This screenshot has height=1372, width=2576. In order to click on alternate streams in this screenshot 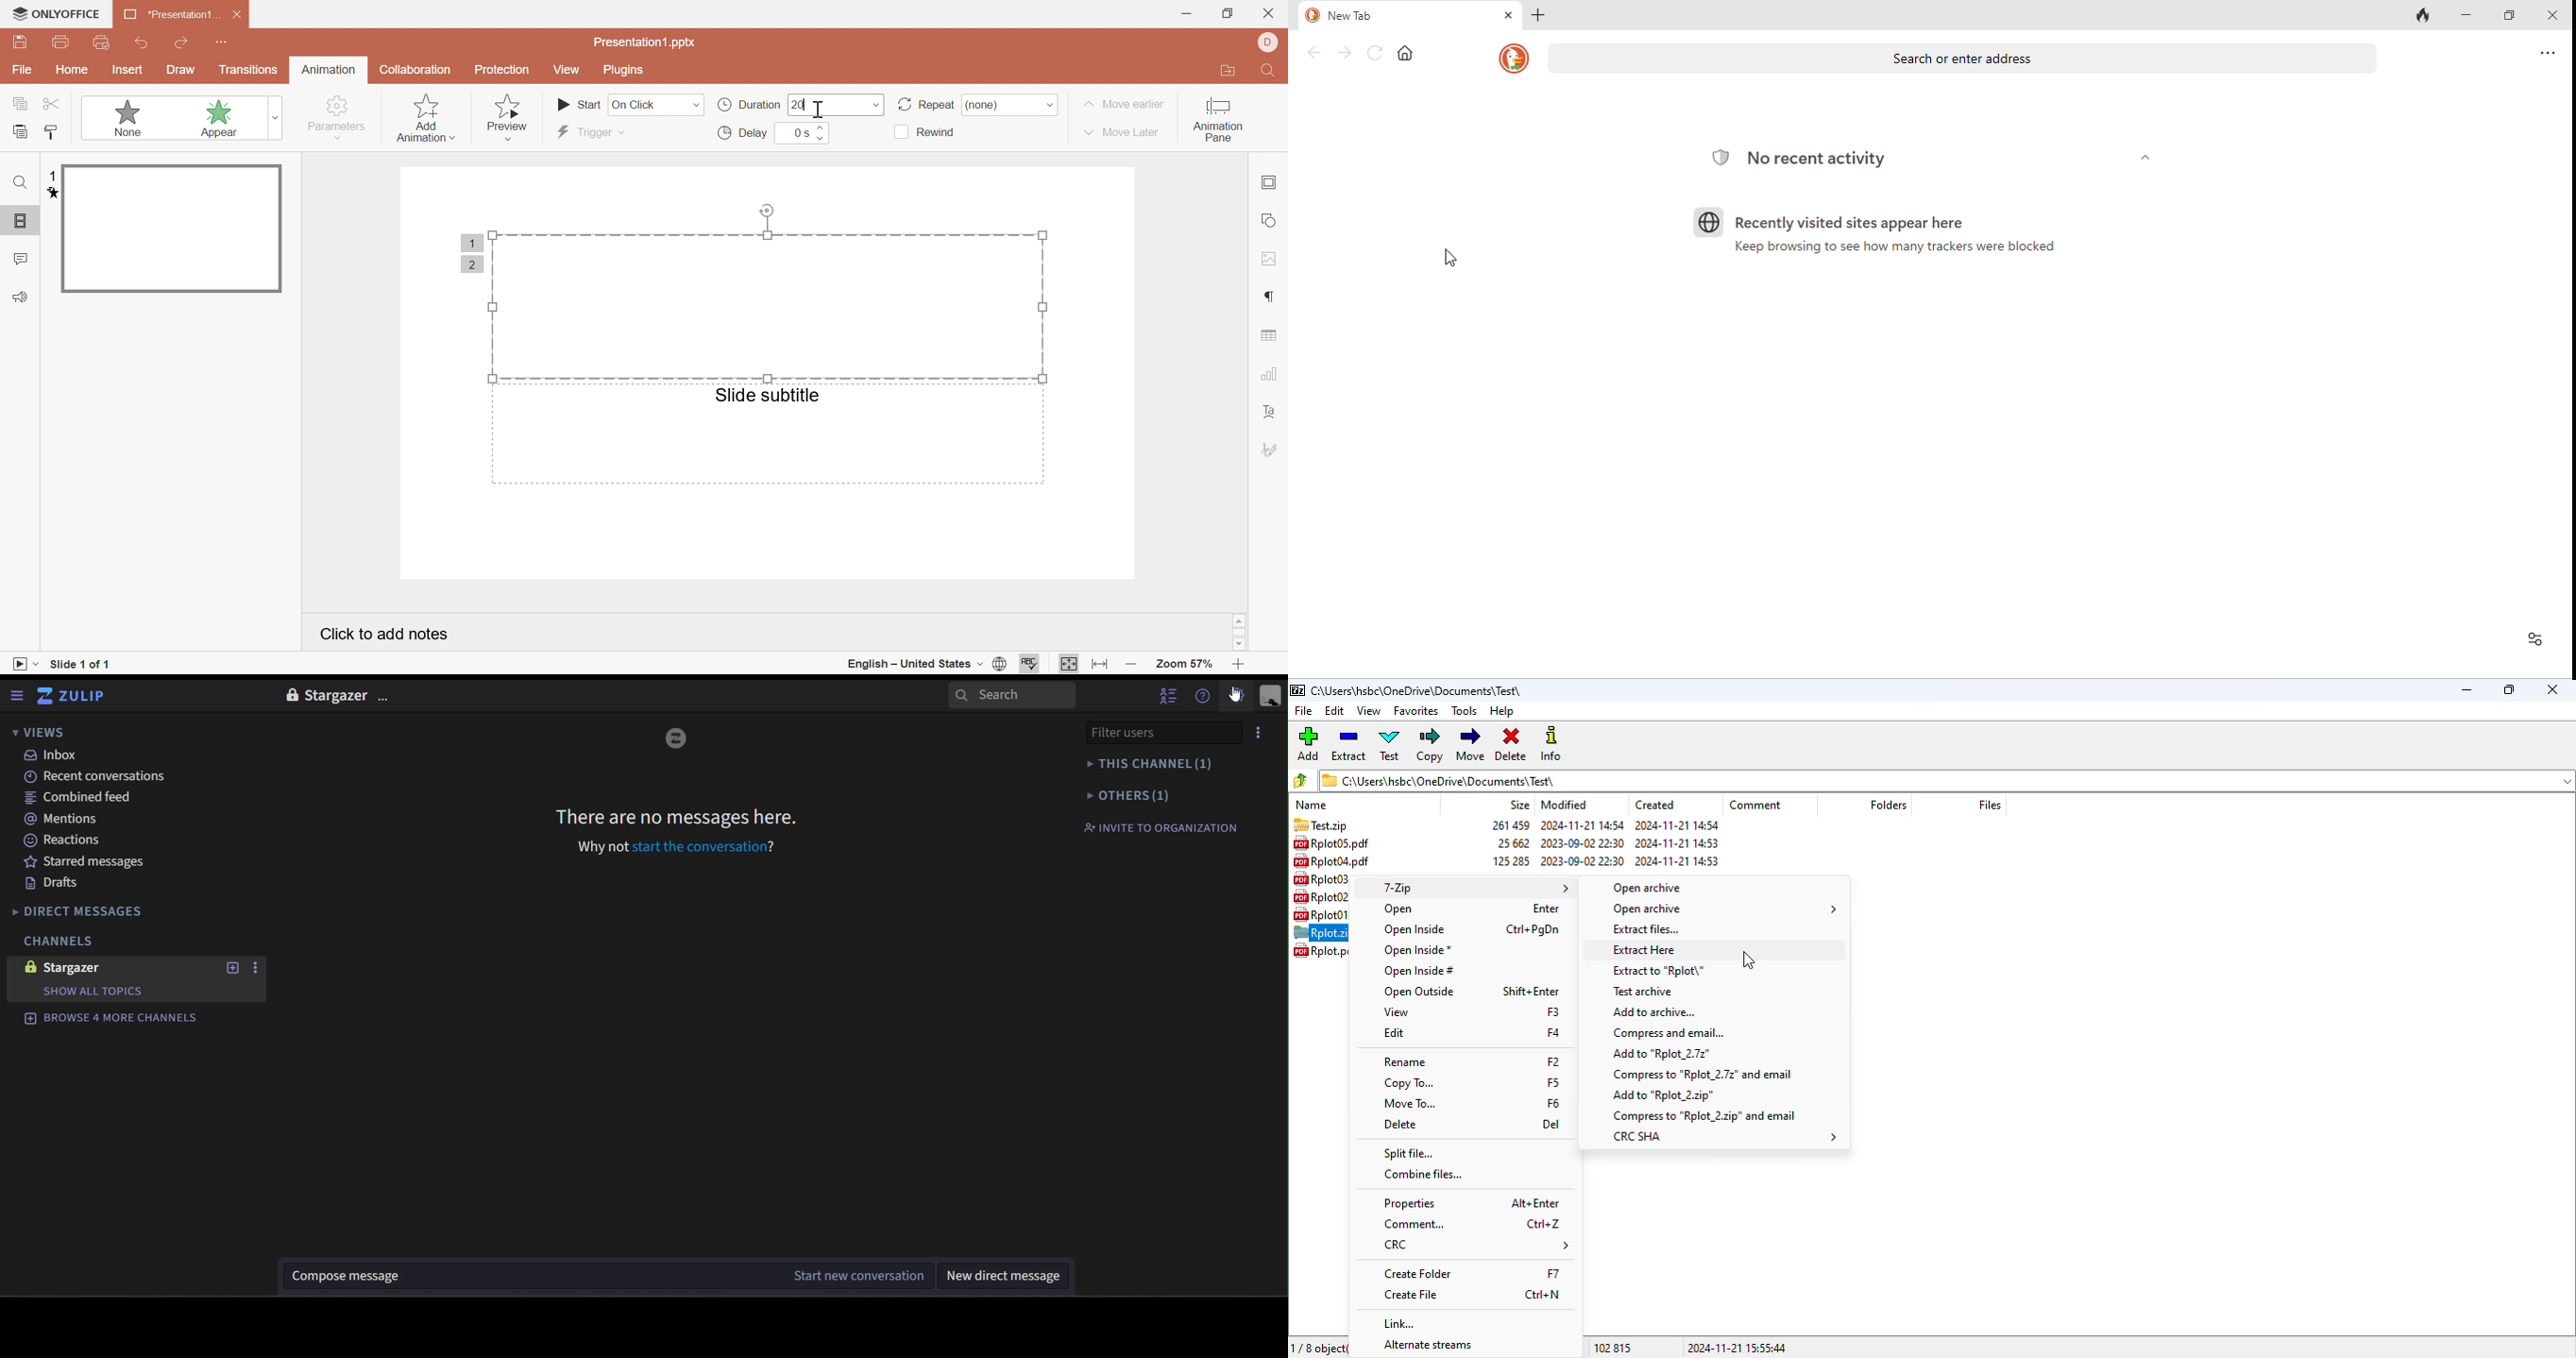, I will do `click(1427, 1346)`.